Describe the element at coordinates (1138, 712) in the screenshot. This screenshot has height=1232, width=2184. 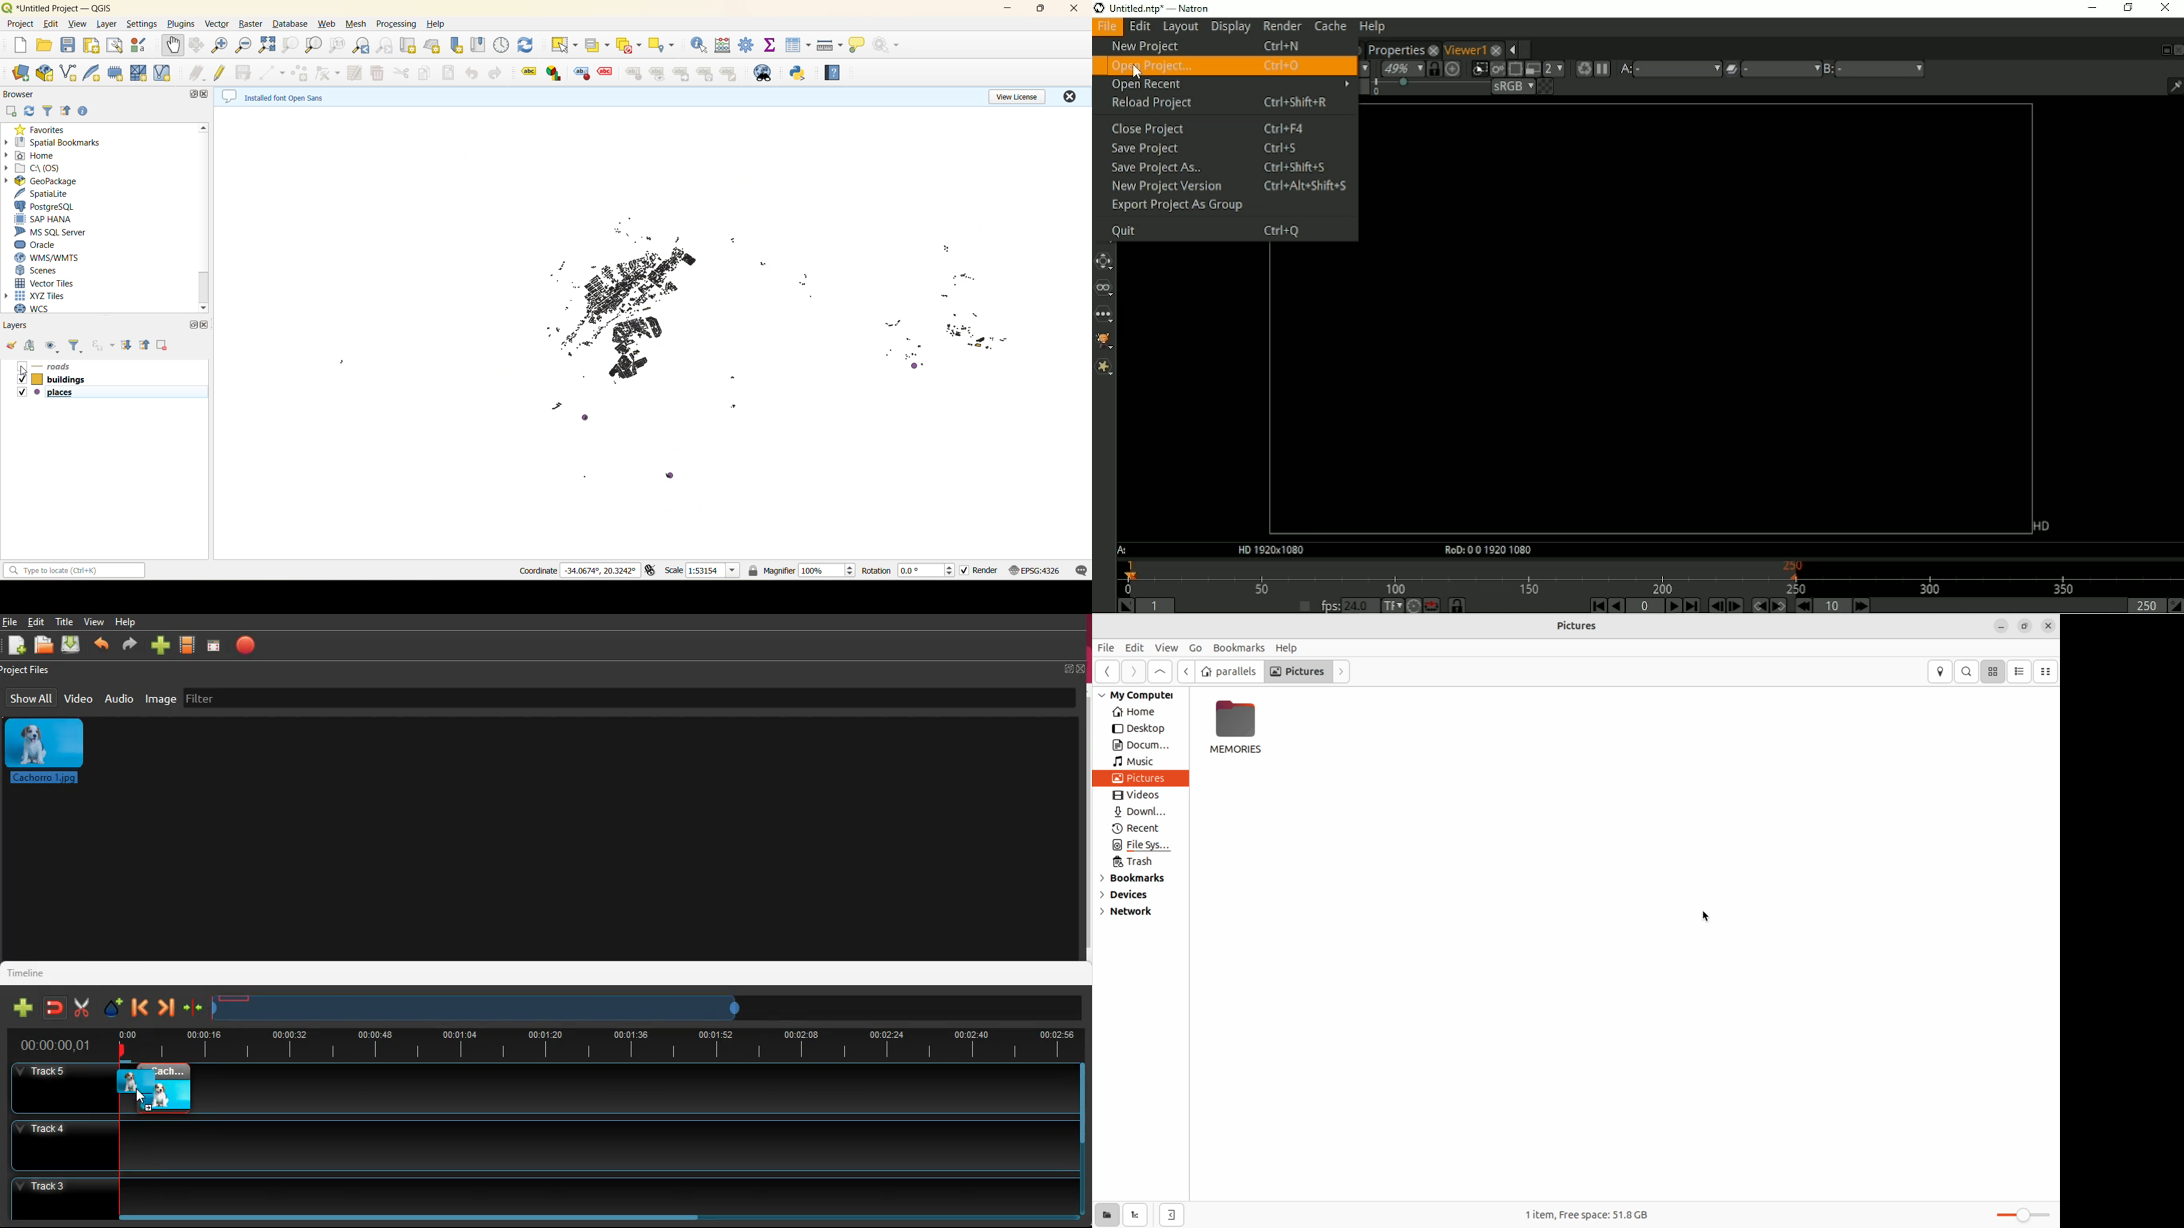
I see `Home` at that location.